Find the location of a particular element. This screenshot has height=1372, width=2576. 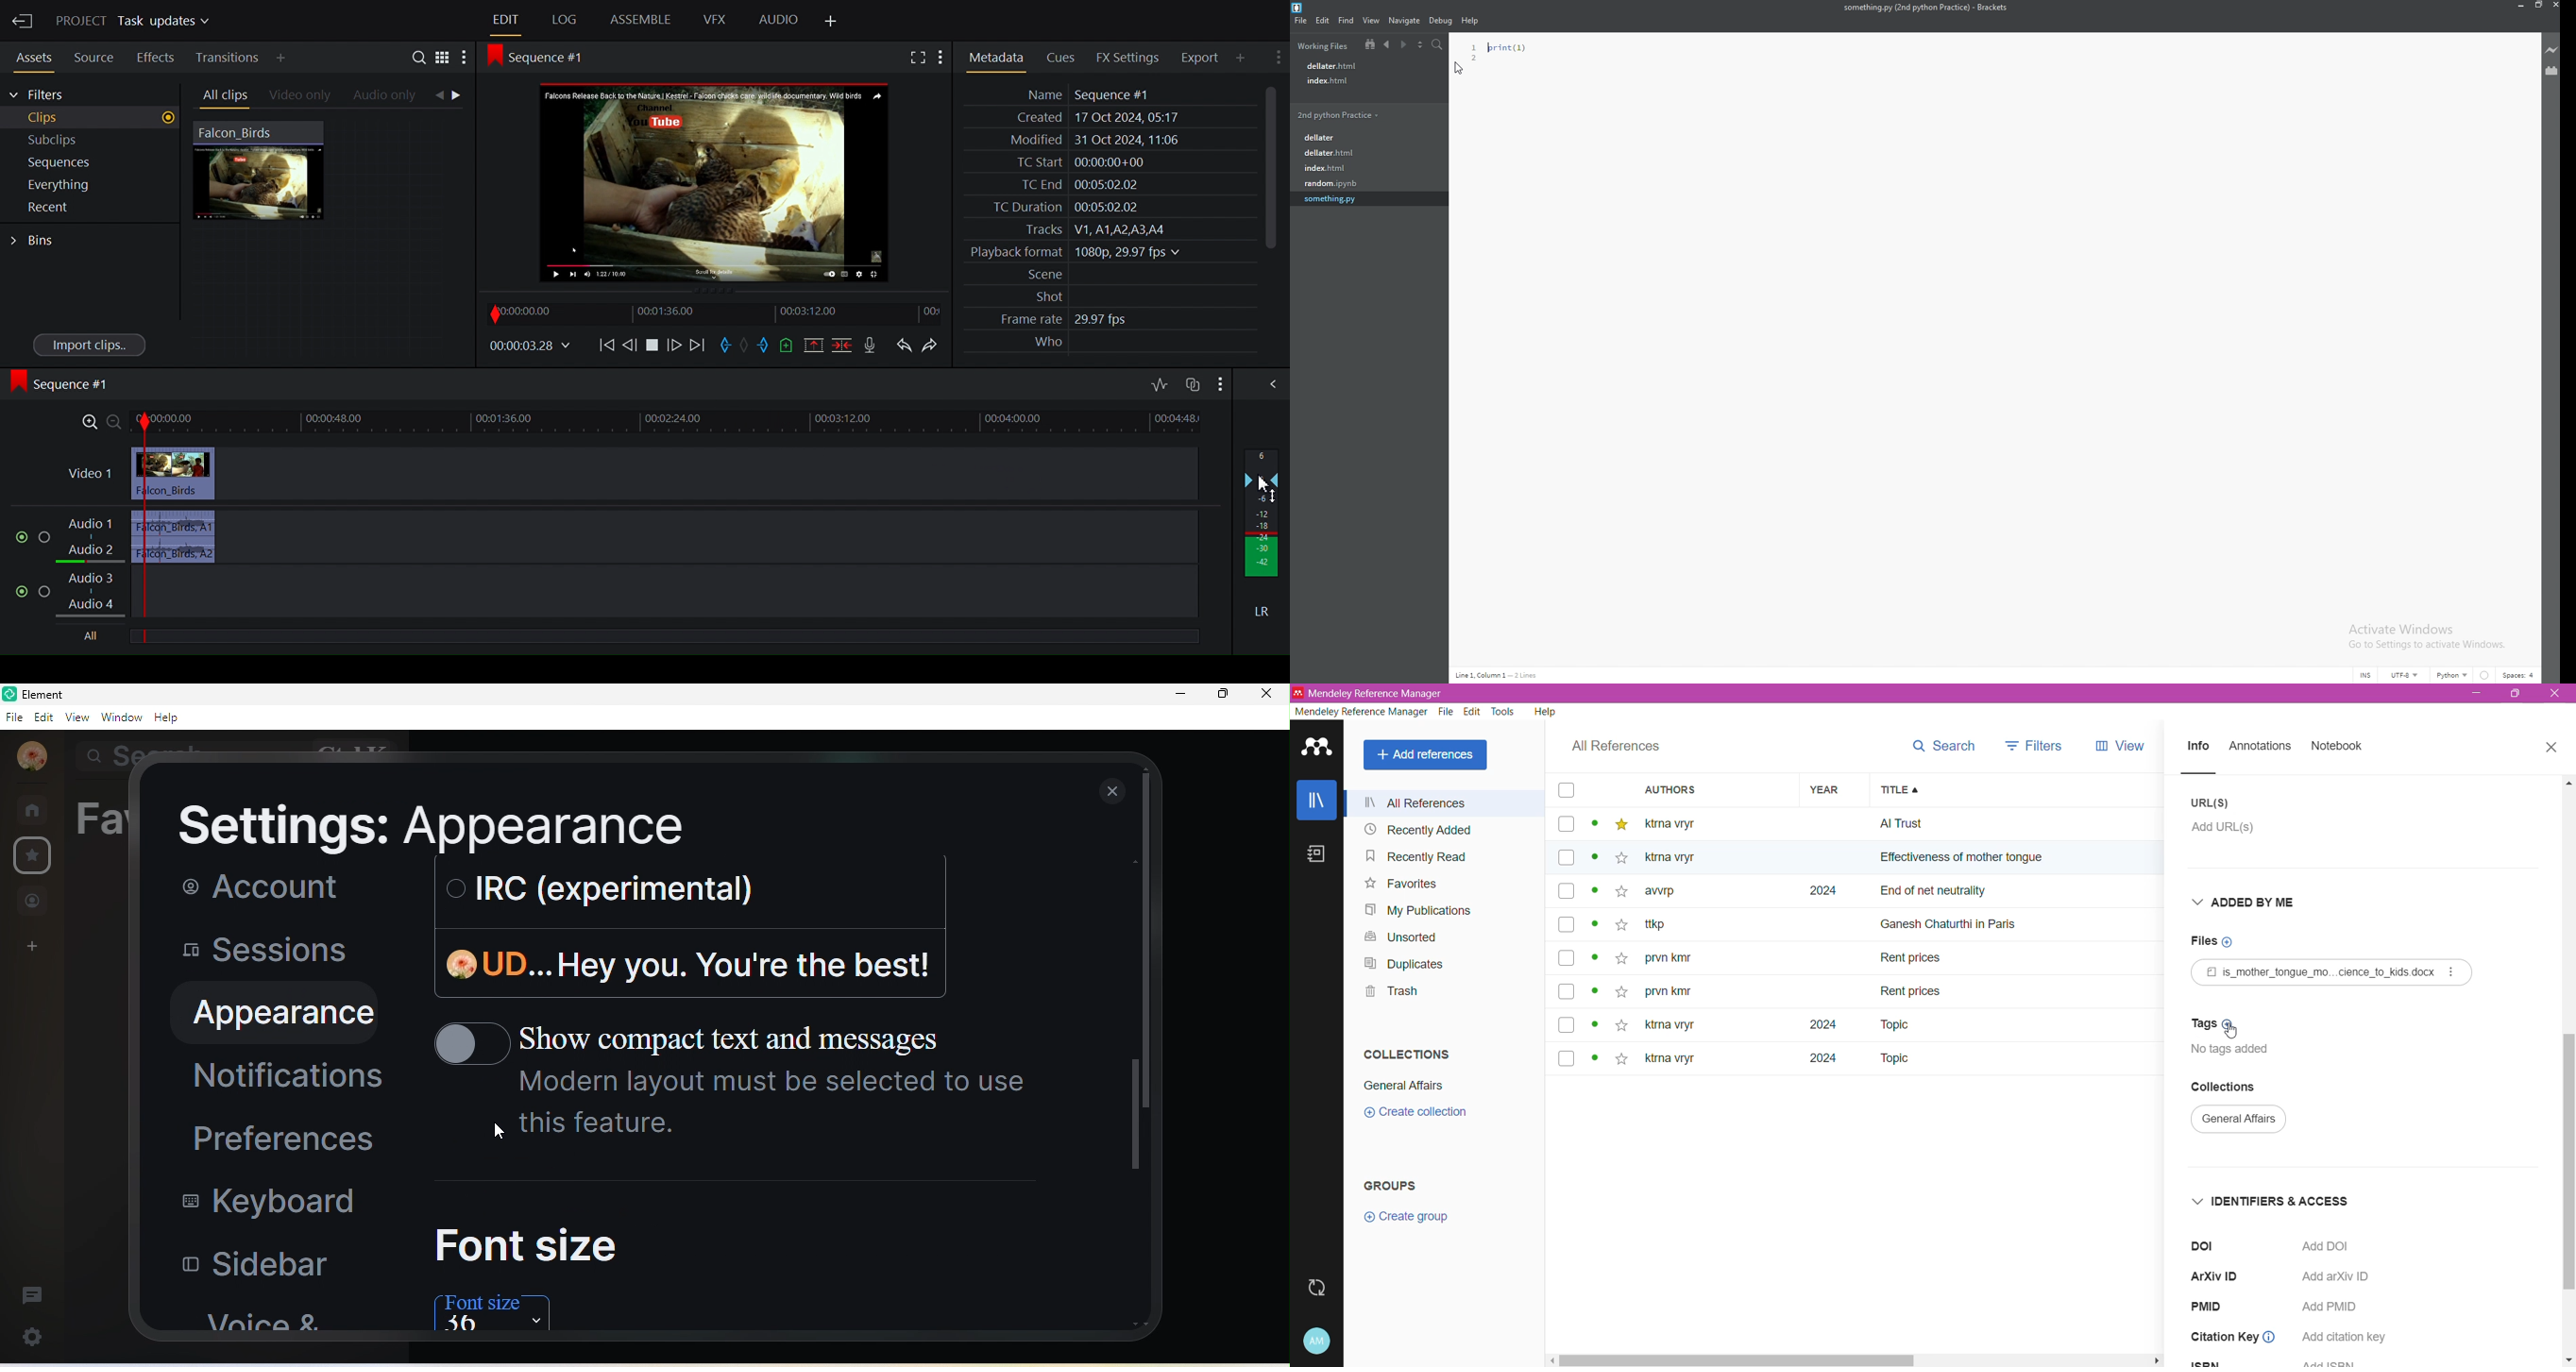

LR is located at coordinates (1259, 609).